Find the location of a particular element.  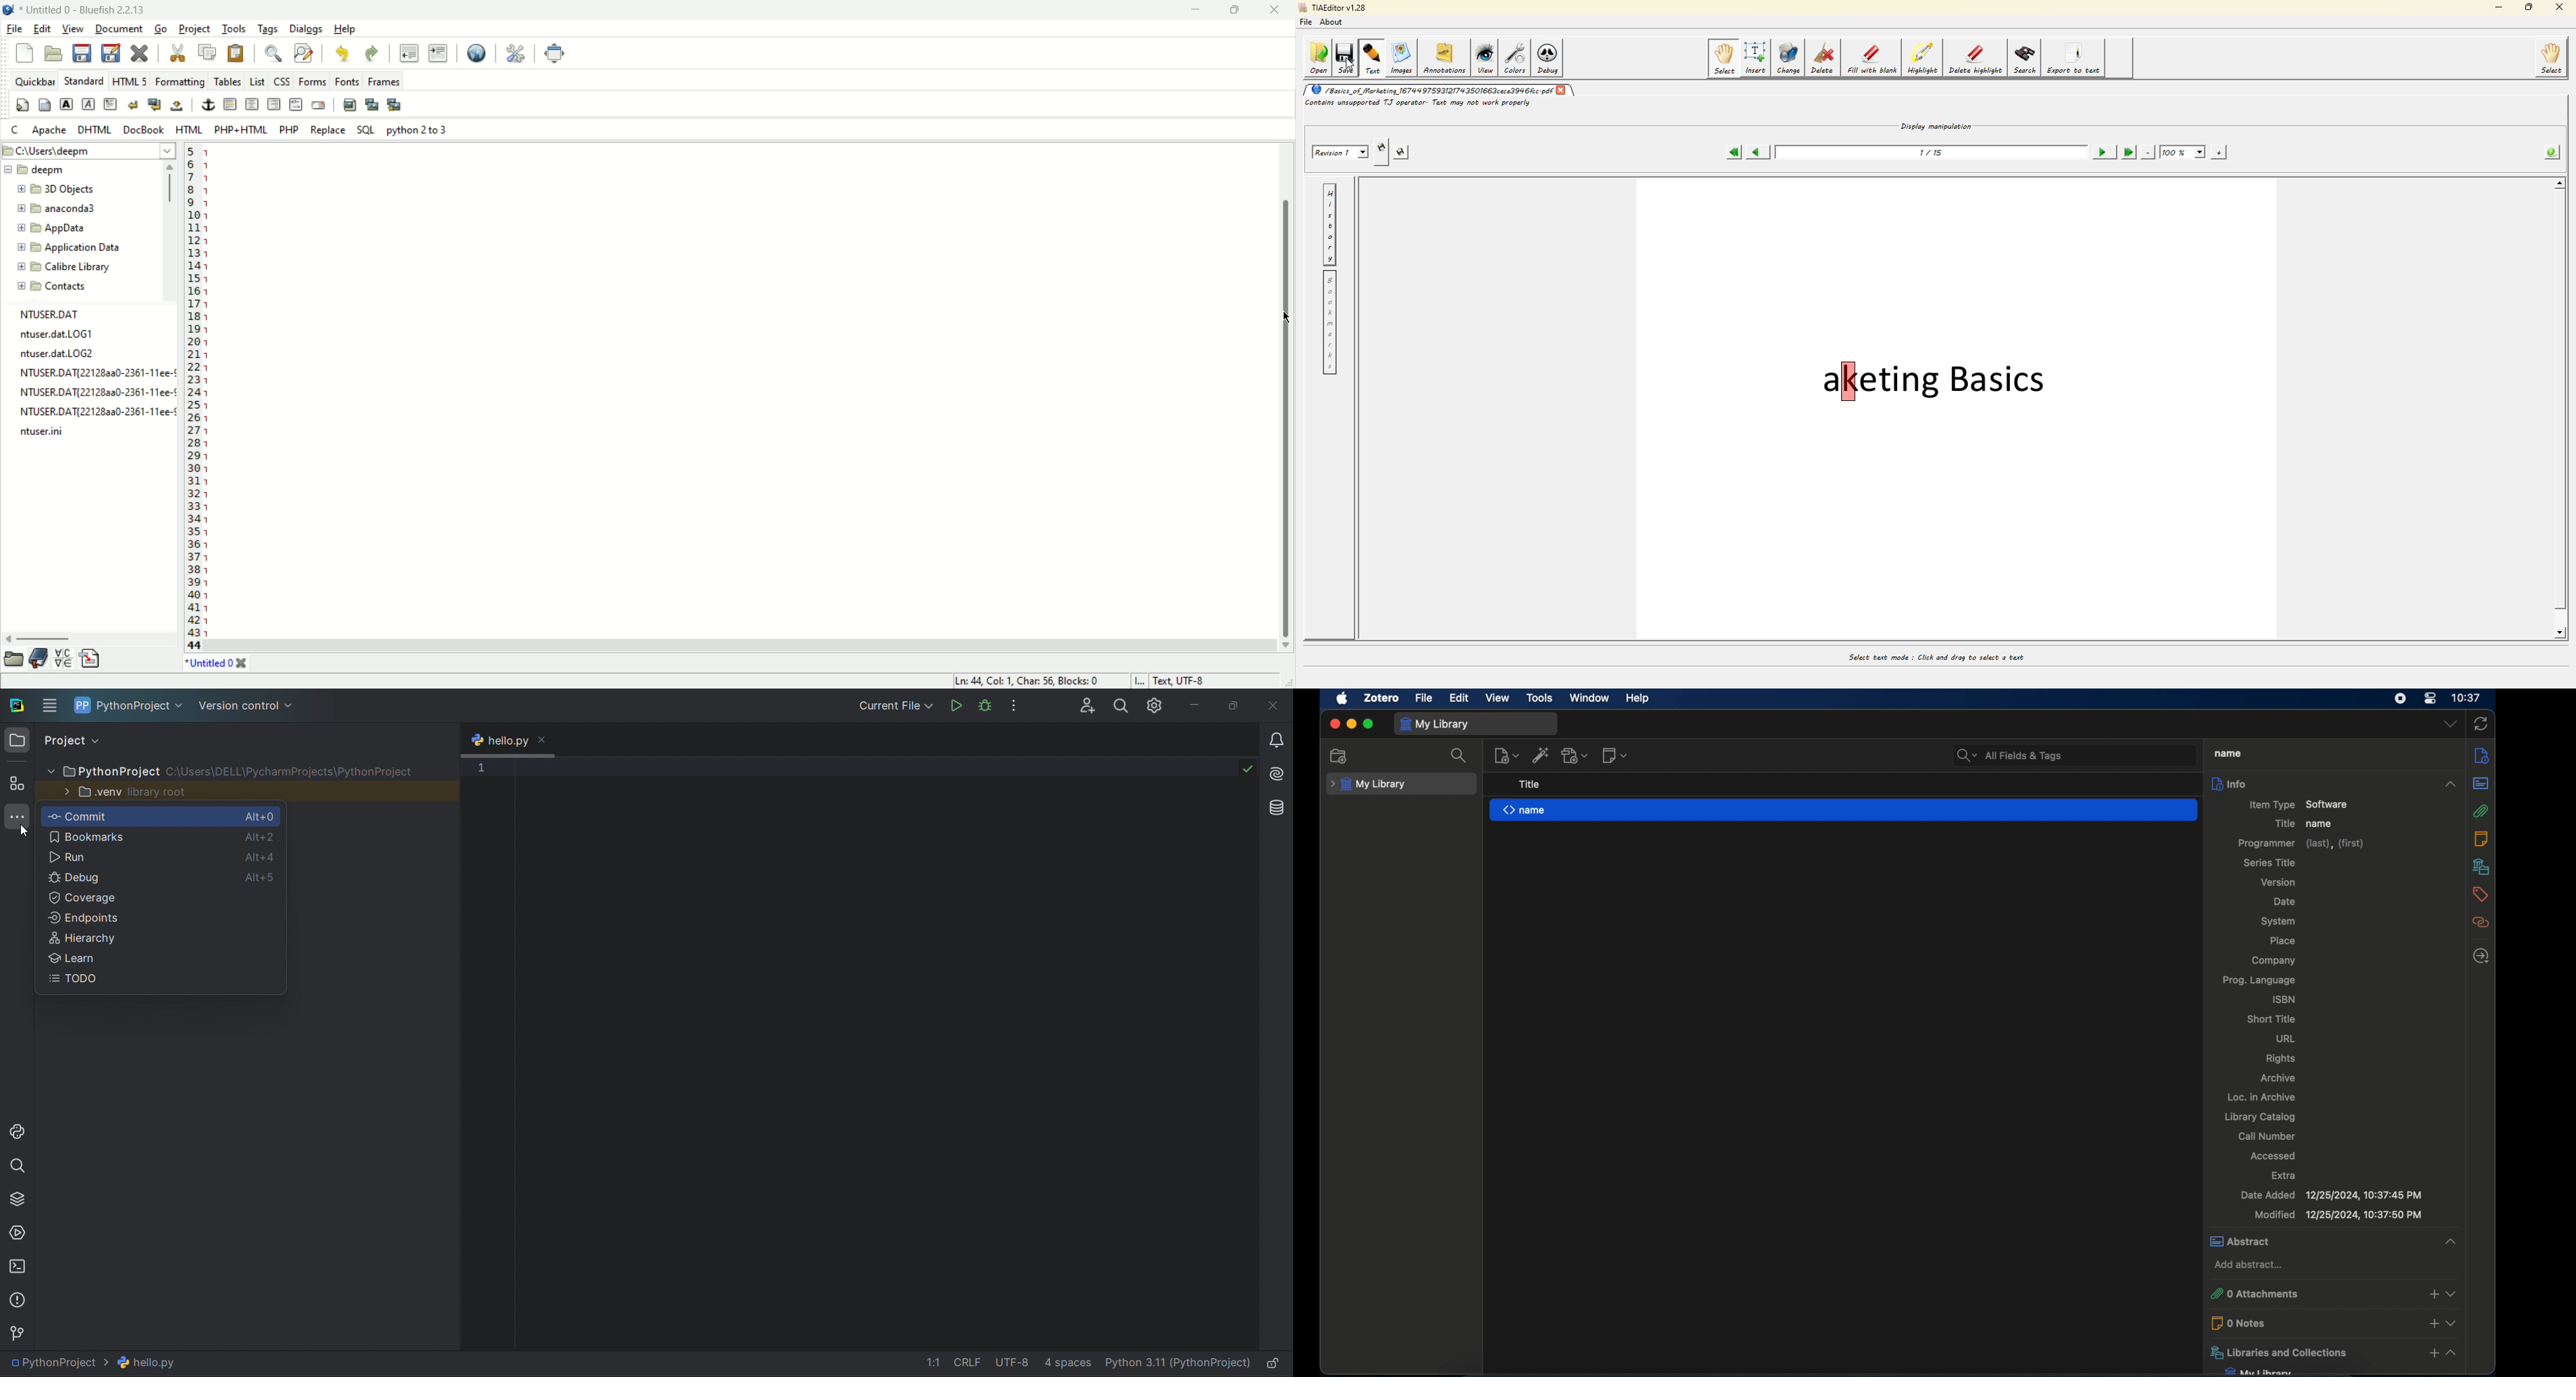

attachments is located at coordinates (2482, 812).